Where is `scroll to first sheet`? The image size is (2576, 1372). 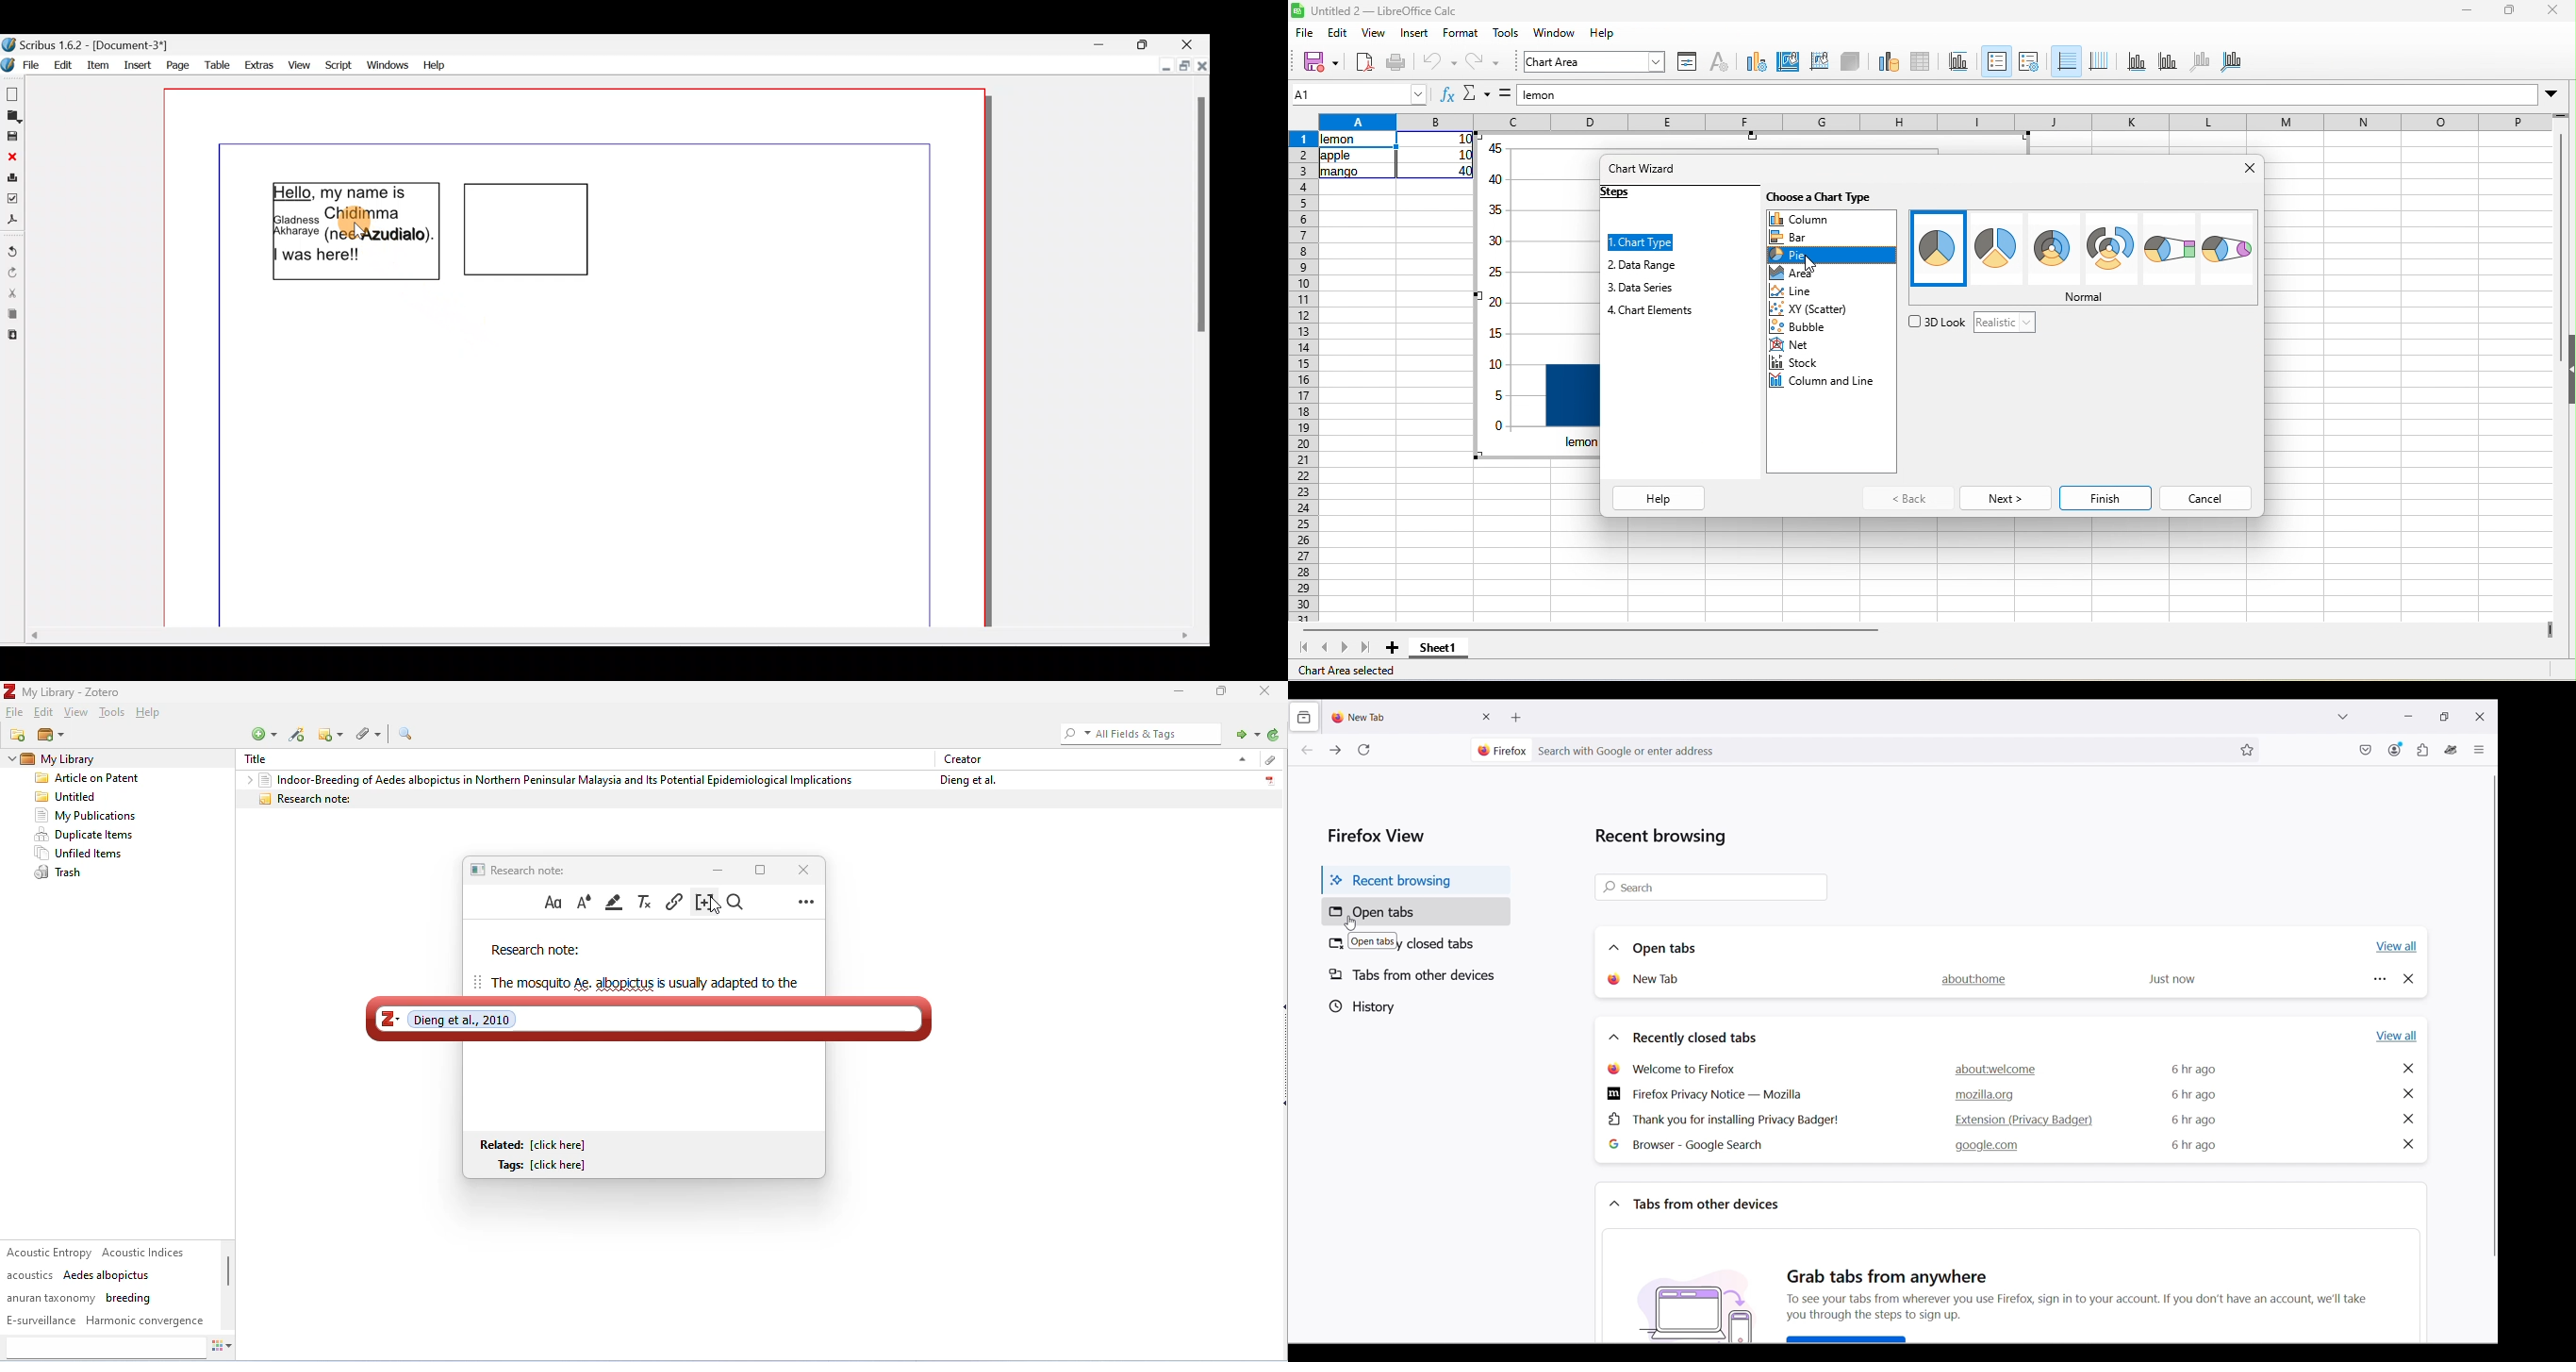
scroll to first sheet is located at coordinates (1305, 648).